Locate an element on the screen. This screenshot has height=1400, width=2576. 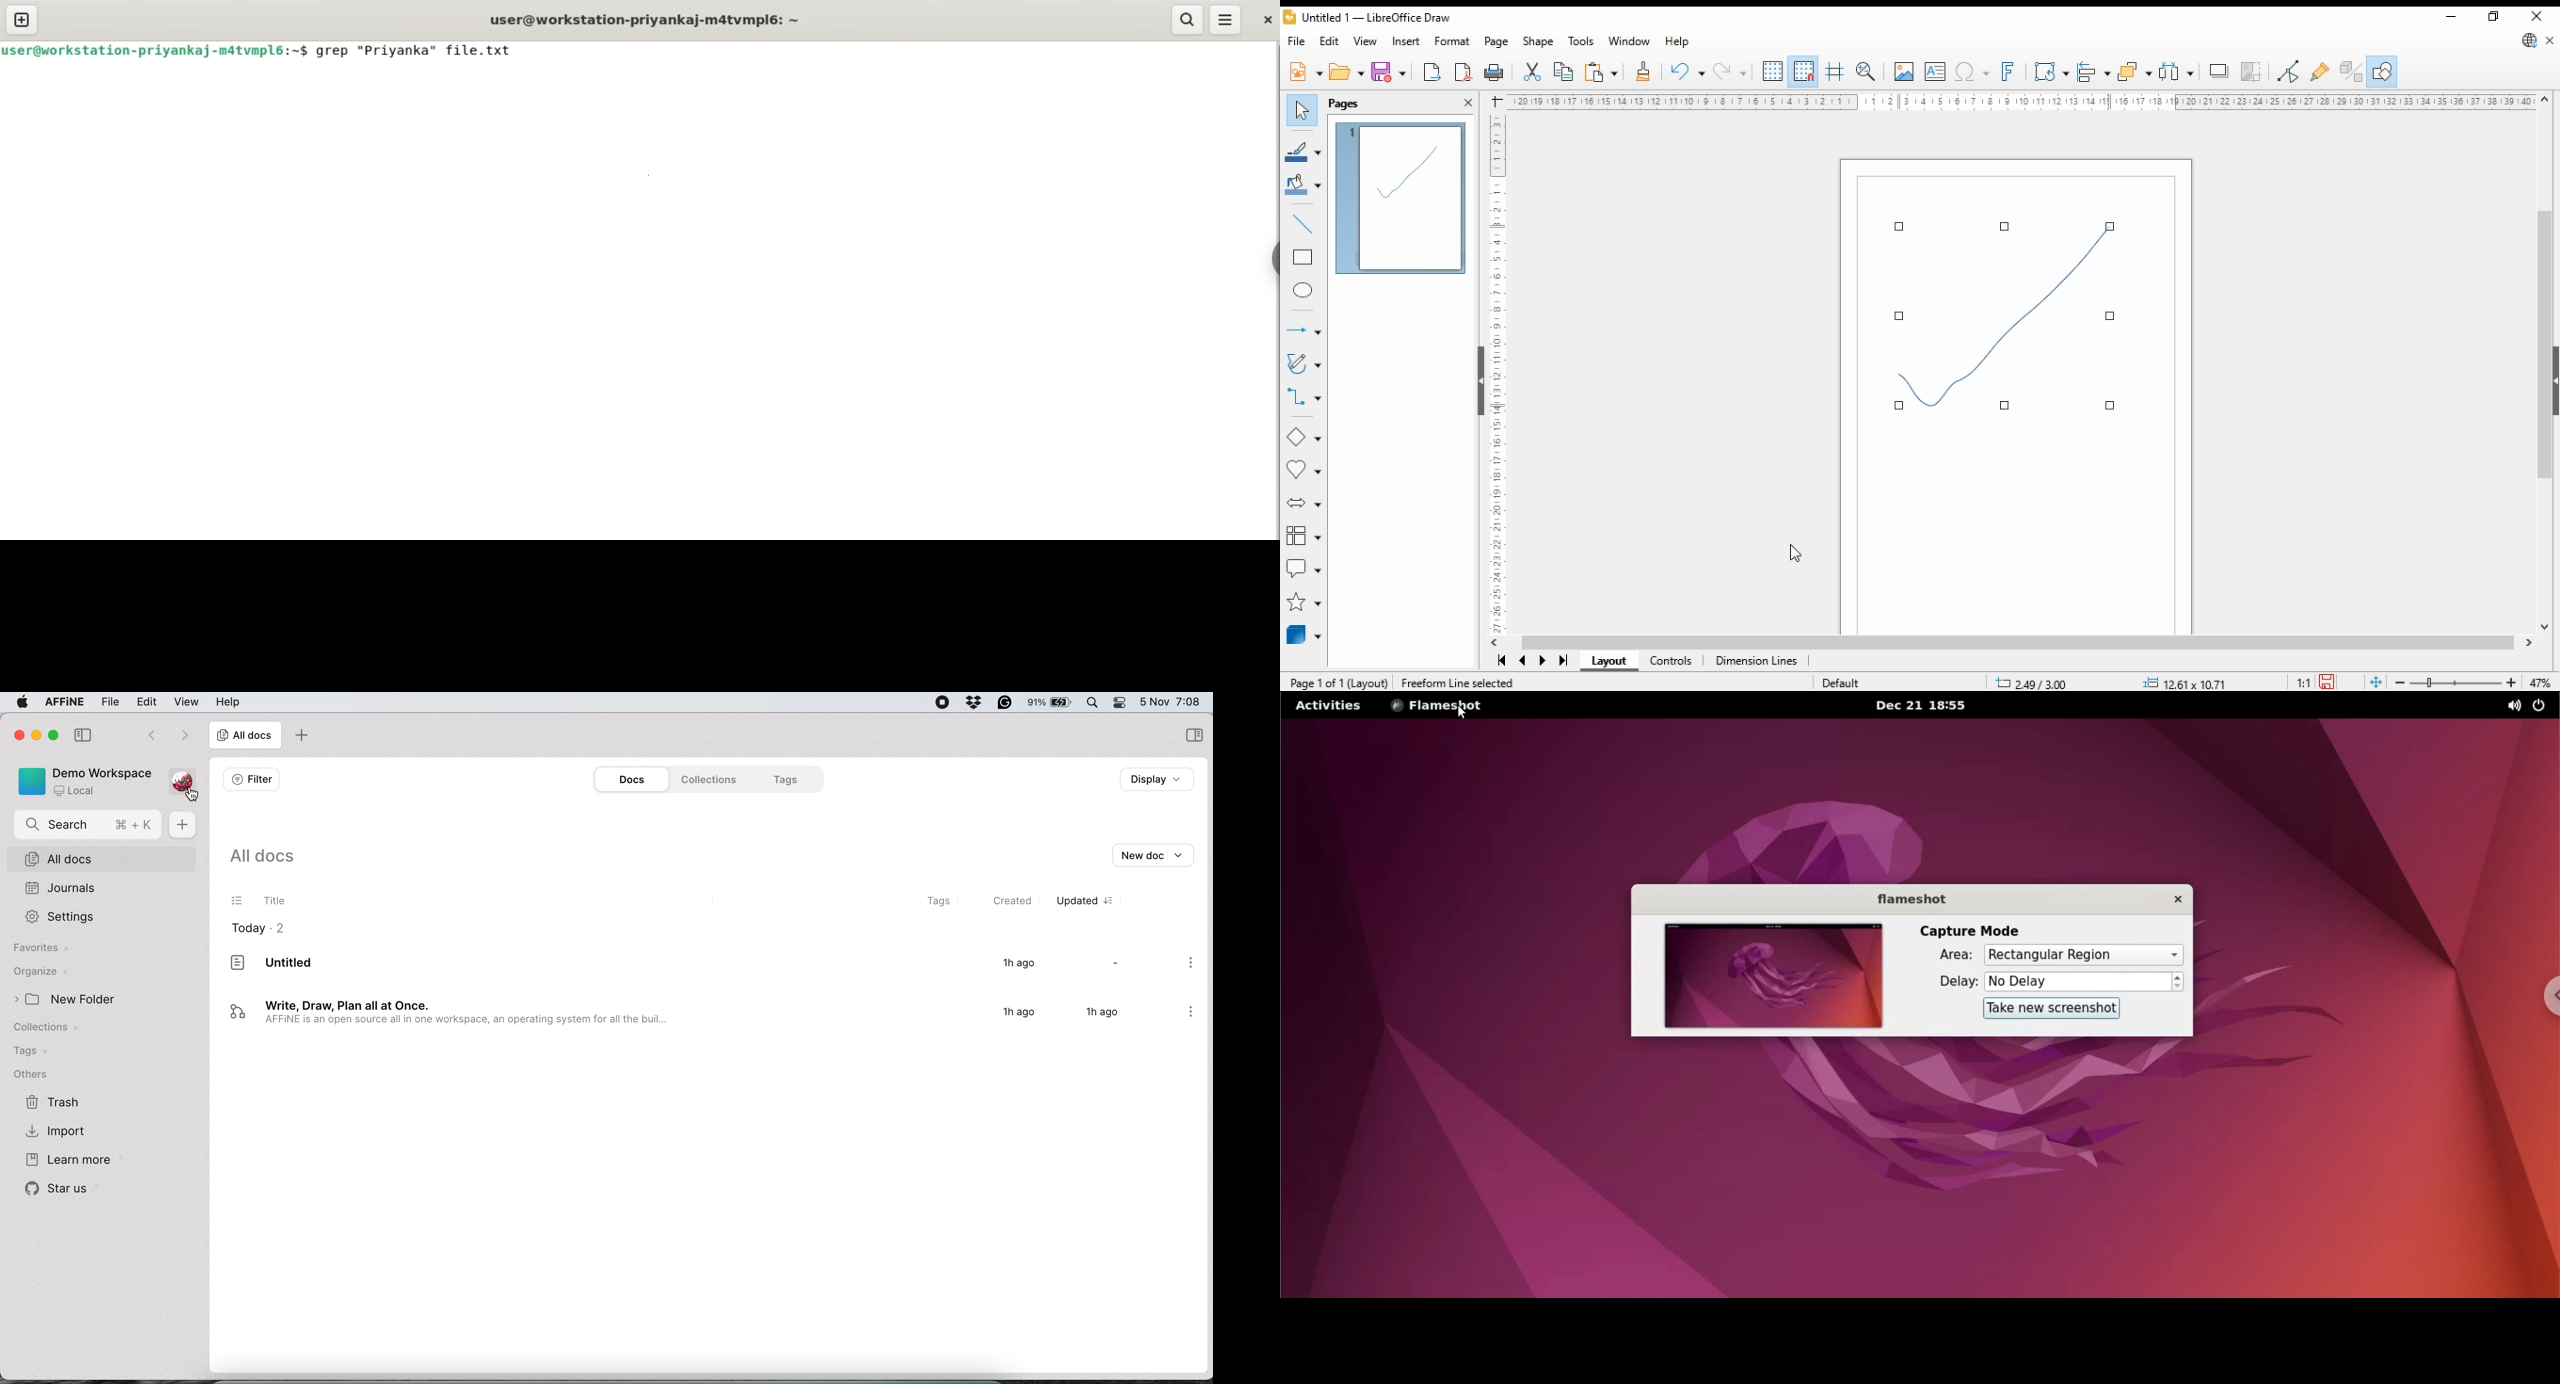
ellipse is located at coordinates (1302, 292).